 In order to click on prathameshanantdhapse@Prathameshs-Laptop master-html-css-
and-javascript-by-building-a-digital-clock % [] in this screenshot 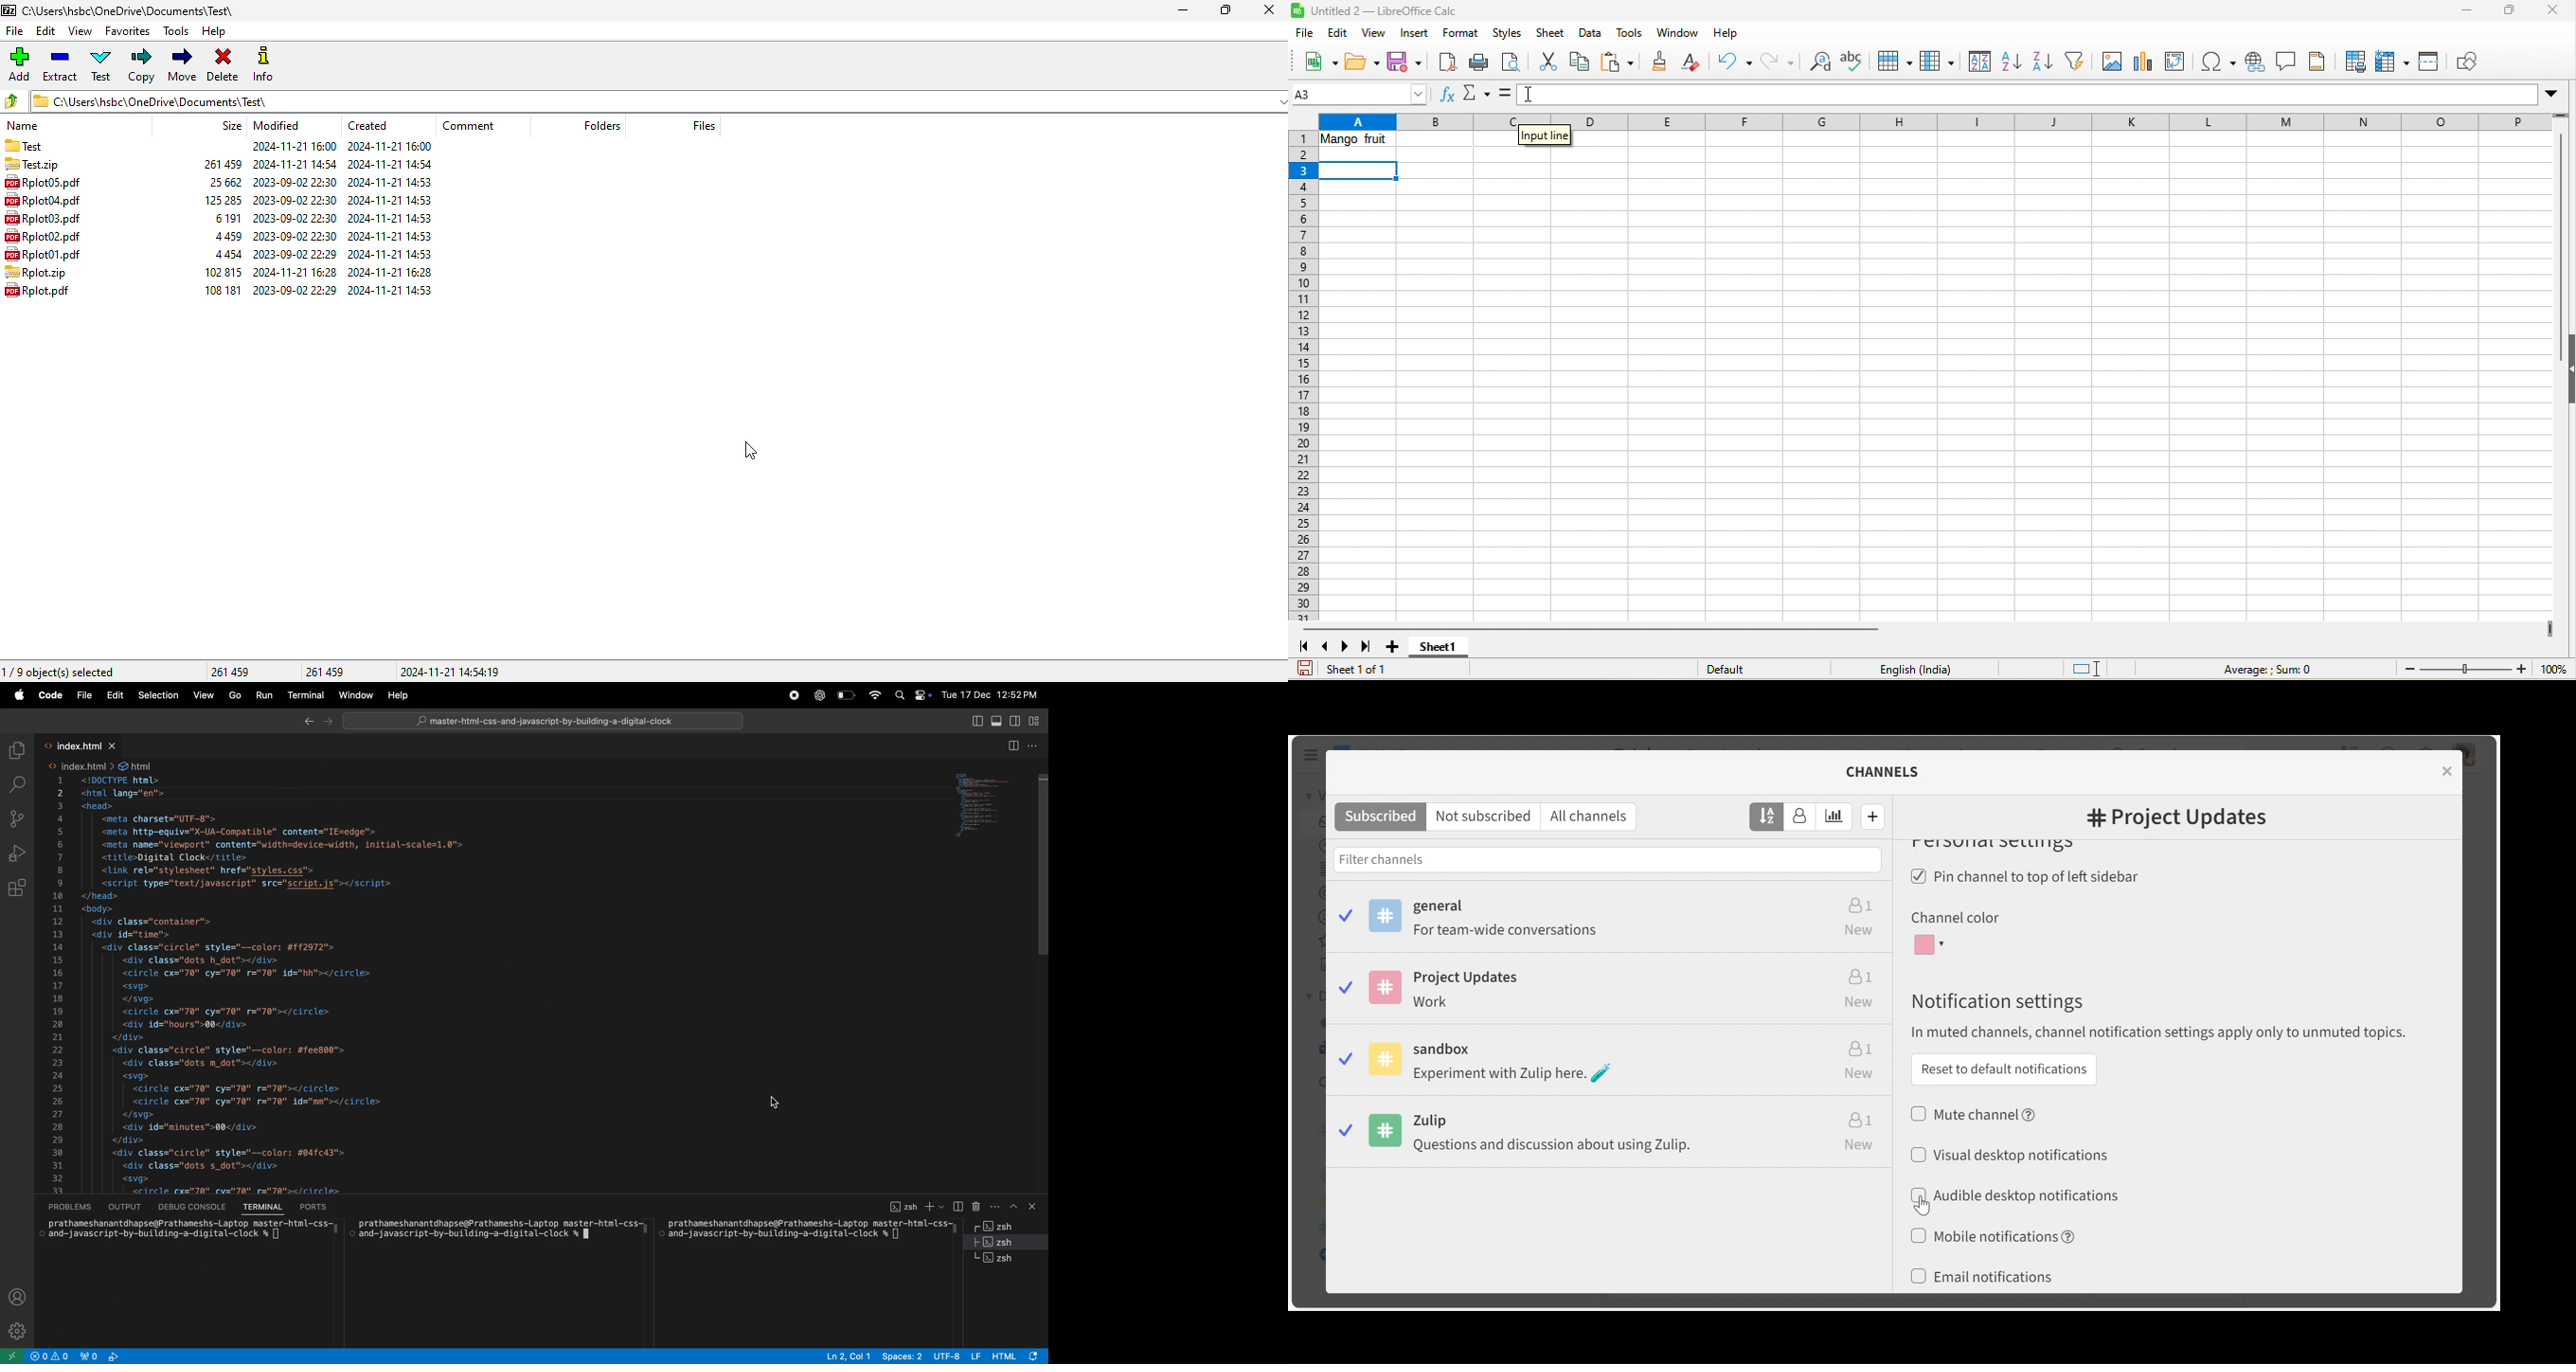, I will do `click(807, 1229)`.